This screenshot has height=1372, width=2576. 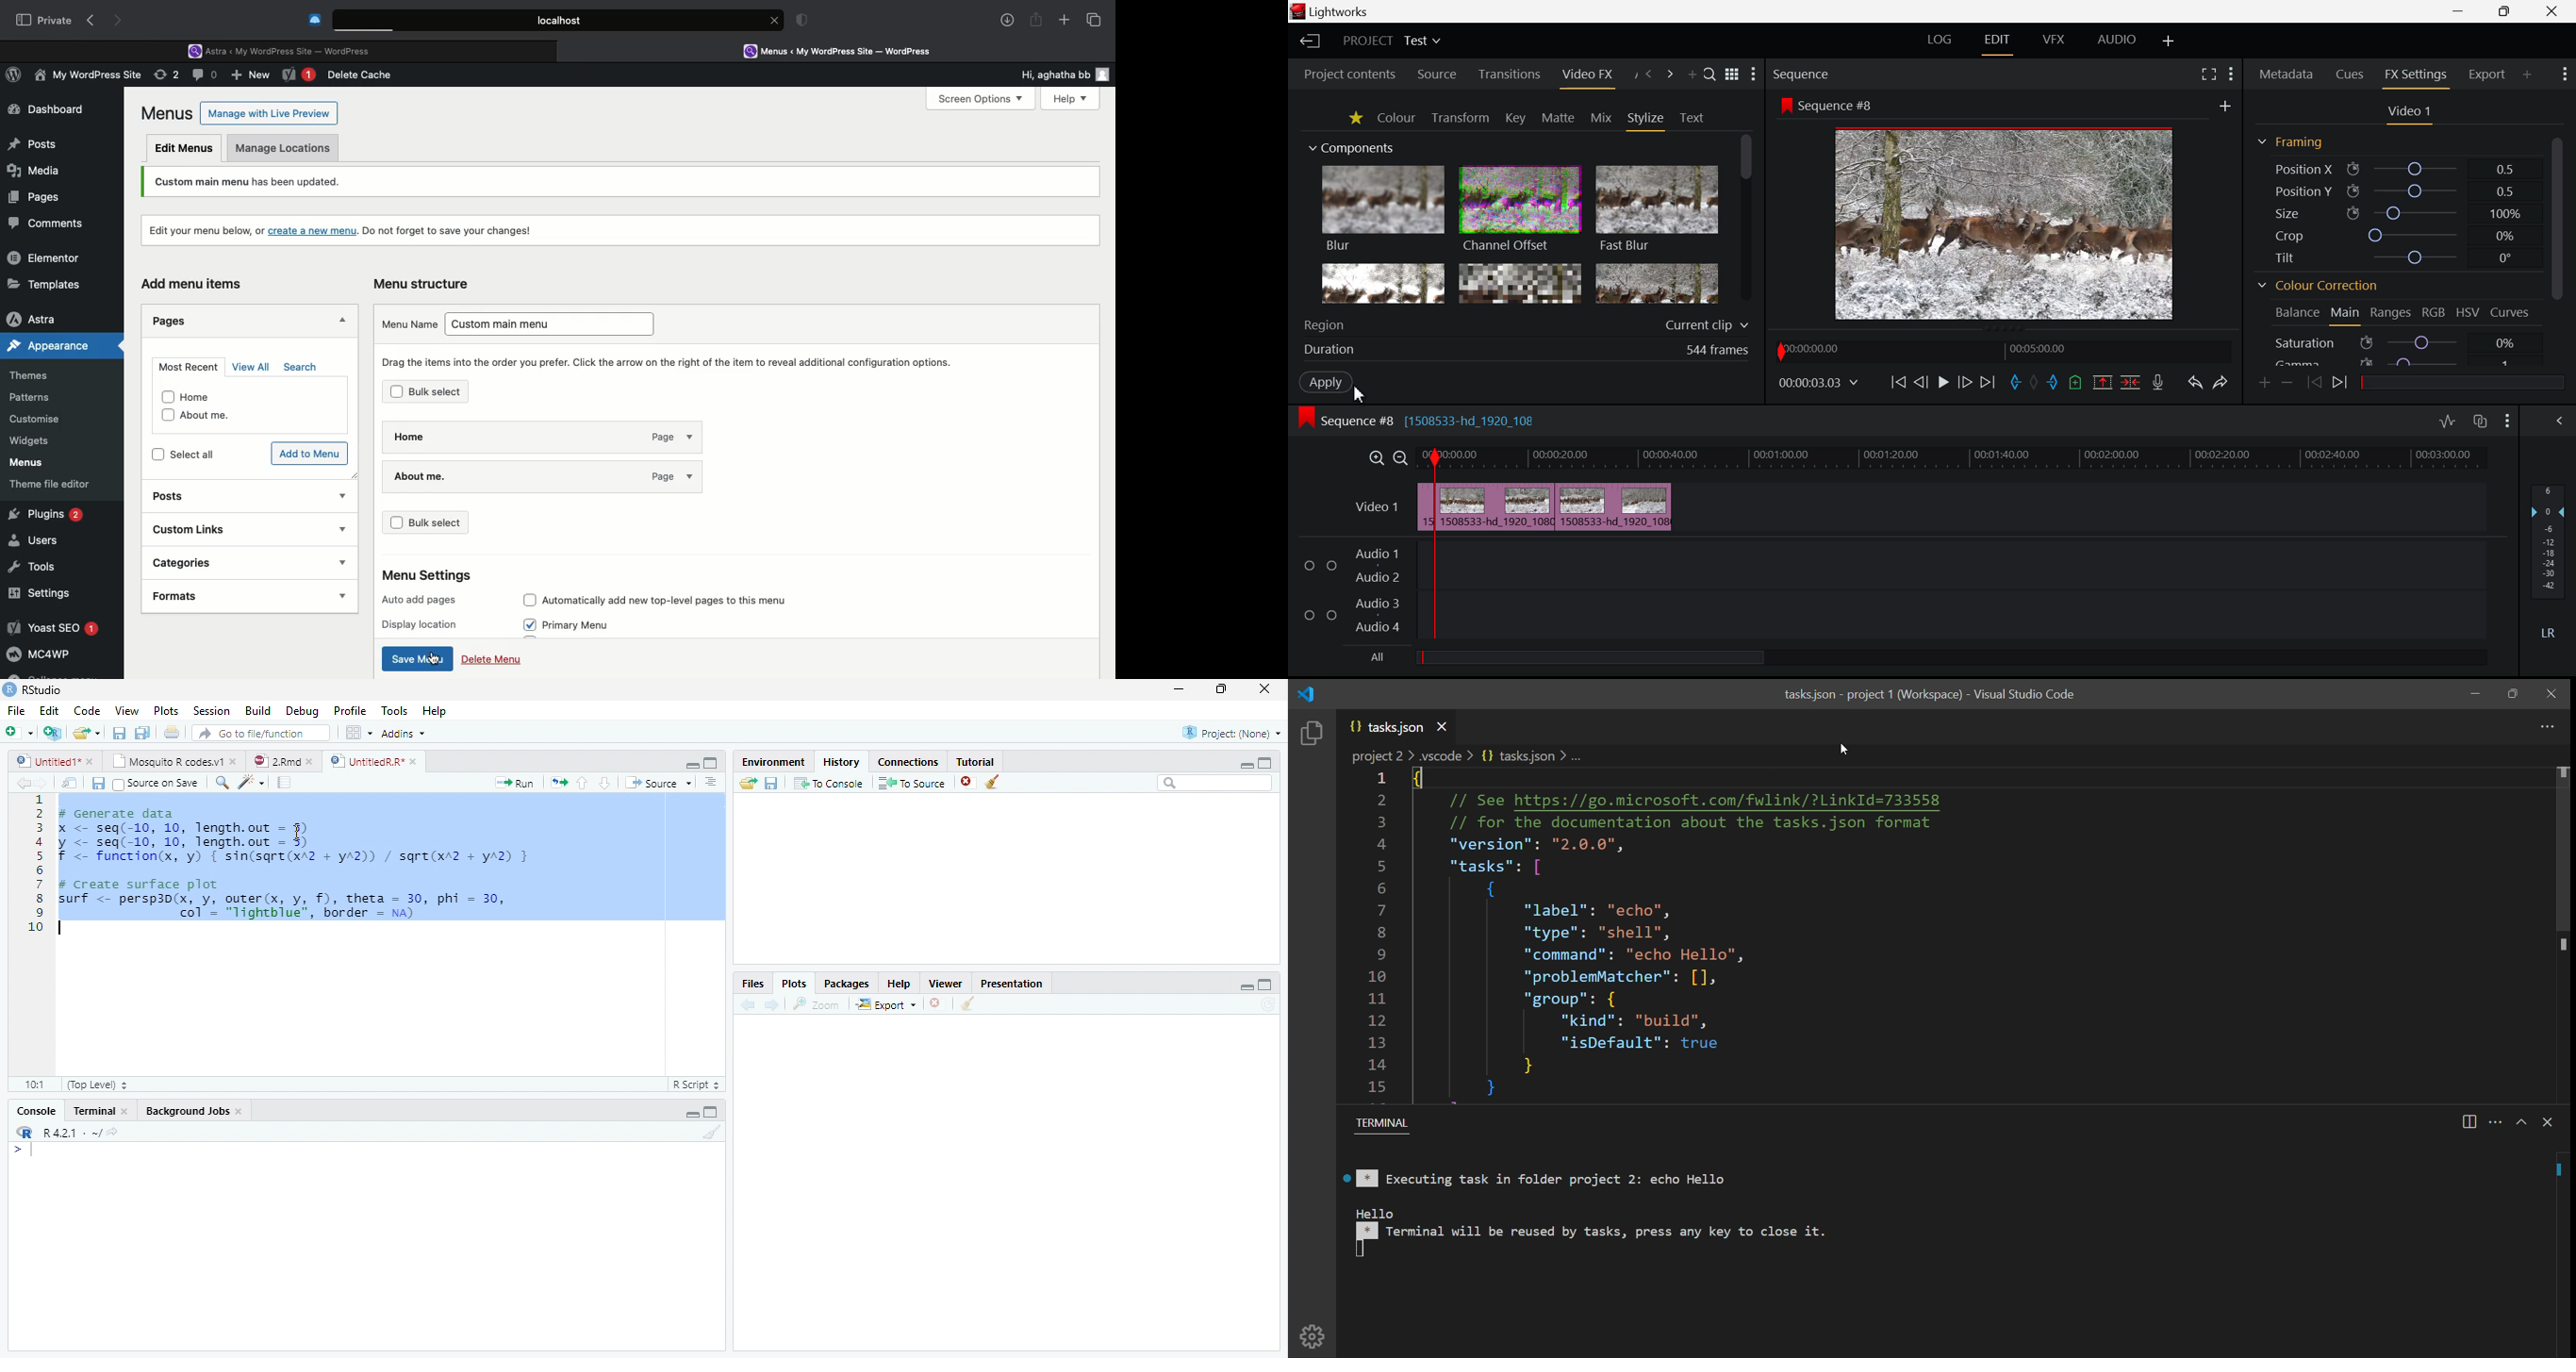 What do you see at coordinates (1843, 749) in the screenshot?
I see `cursor` at bounding box center [1843, 749].